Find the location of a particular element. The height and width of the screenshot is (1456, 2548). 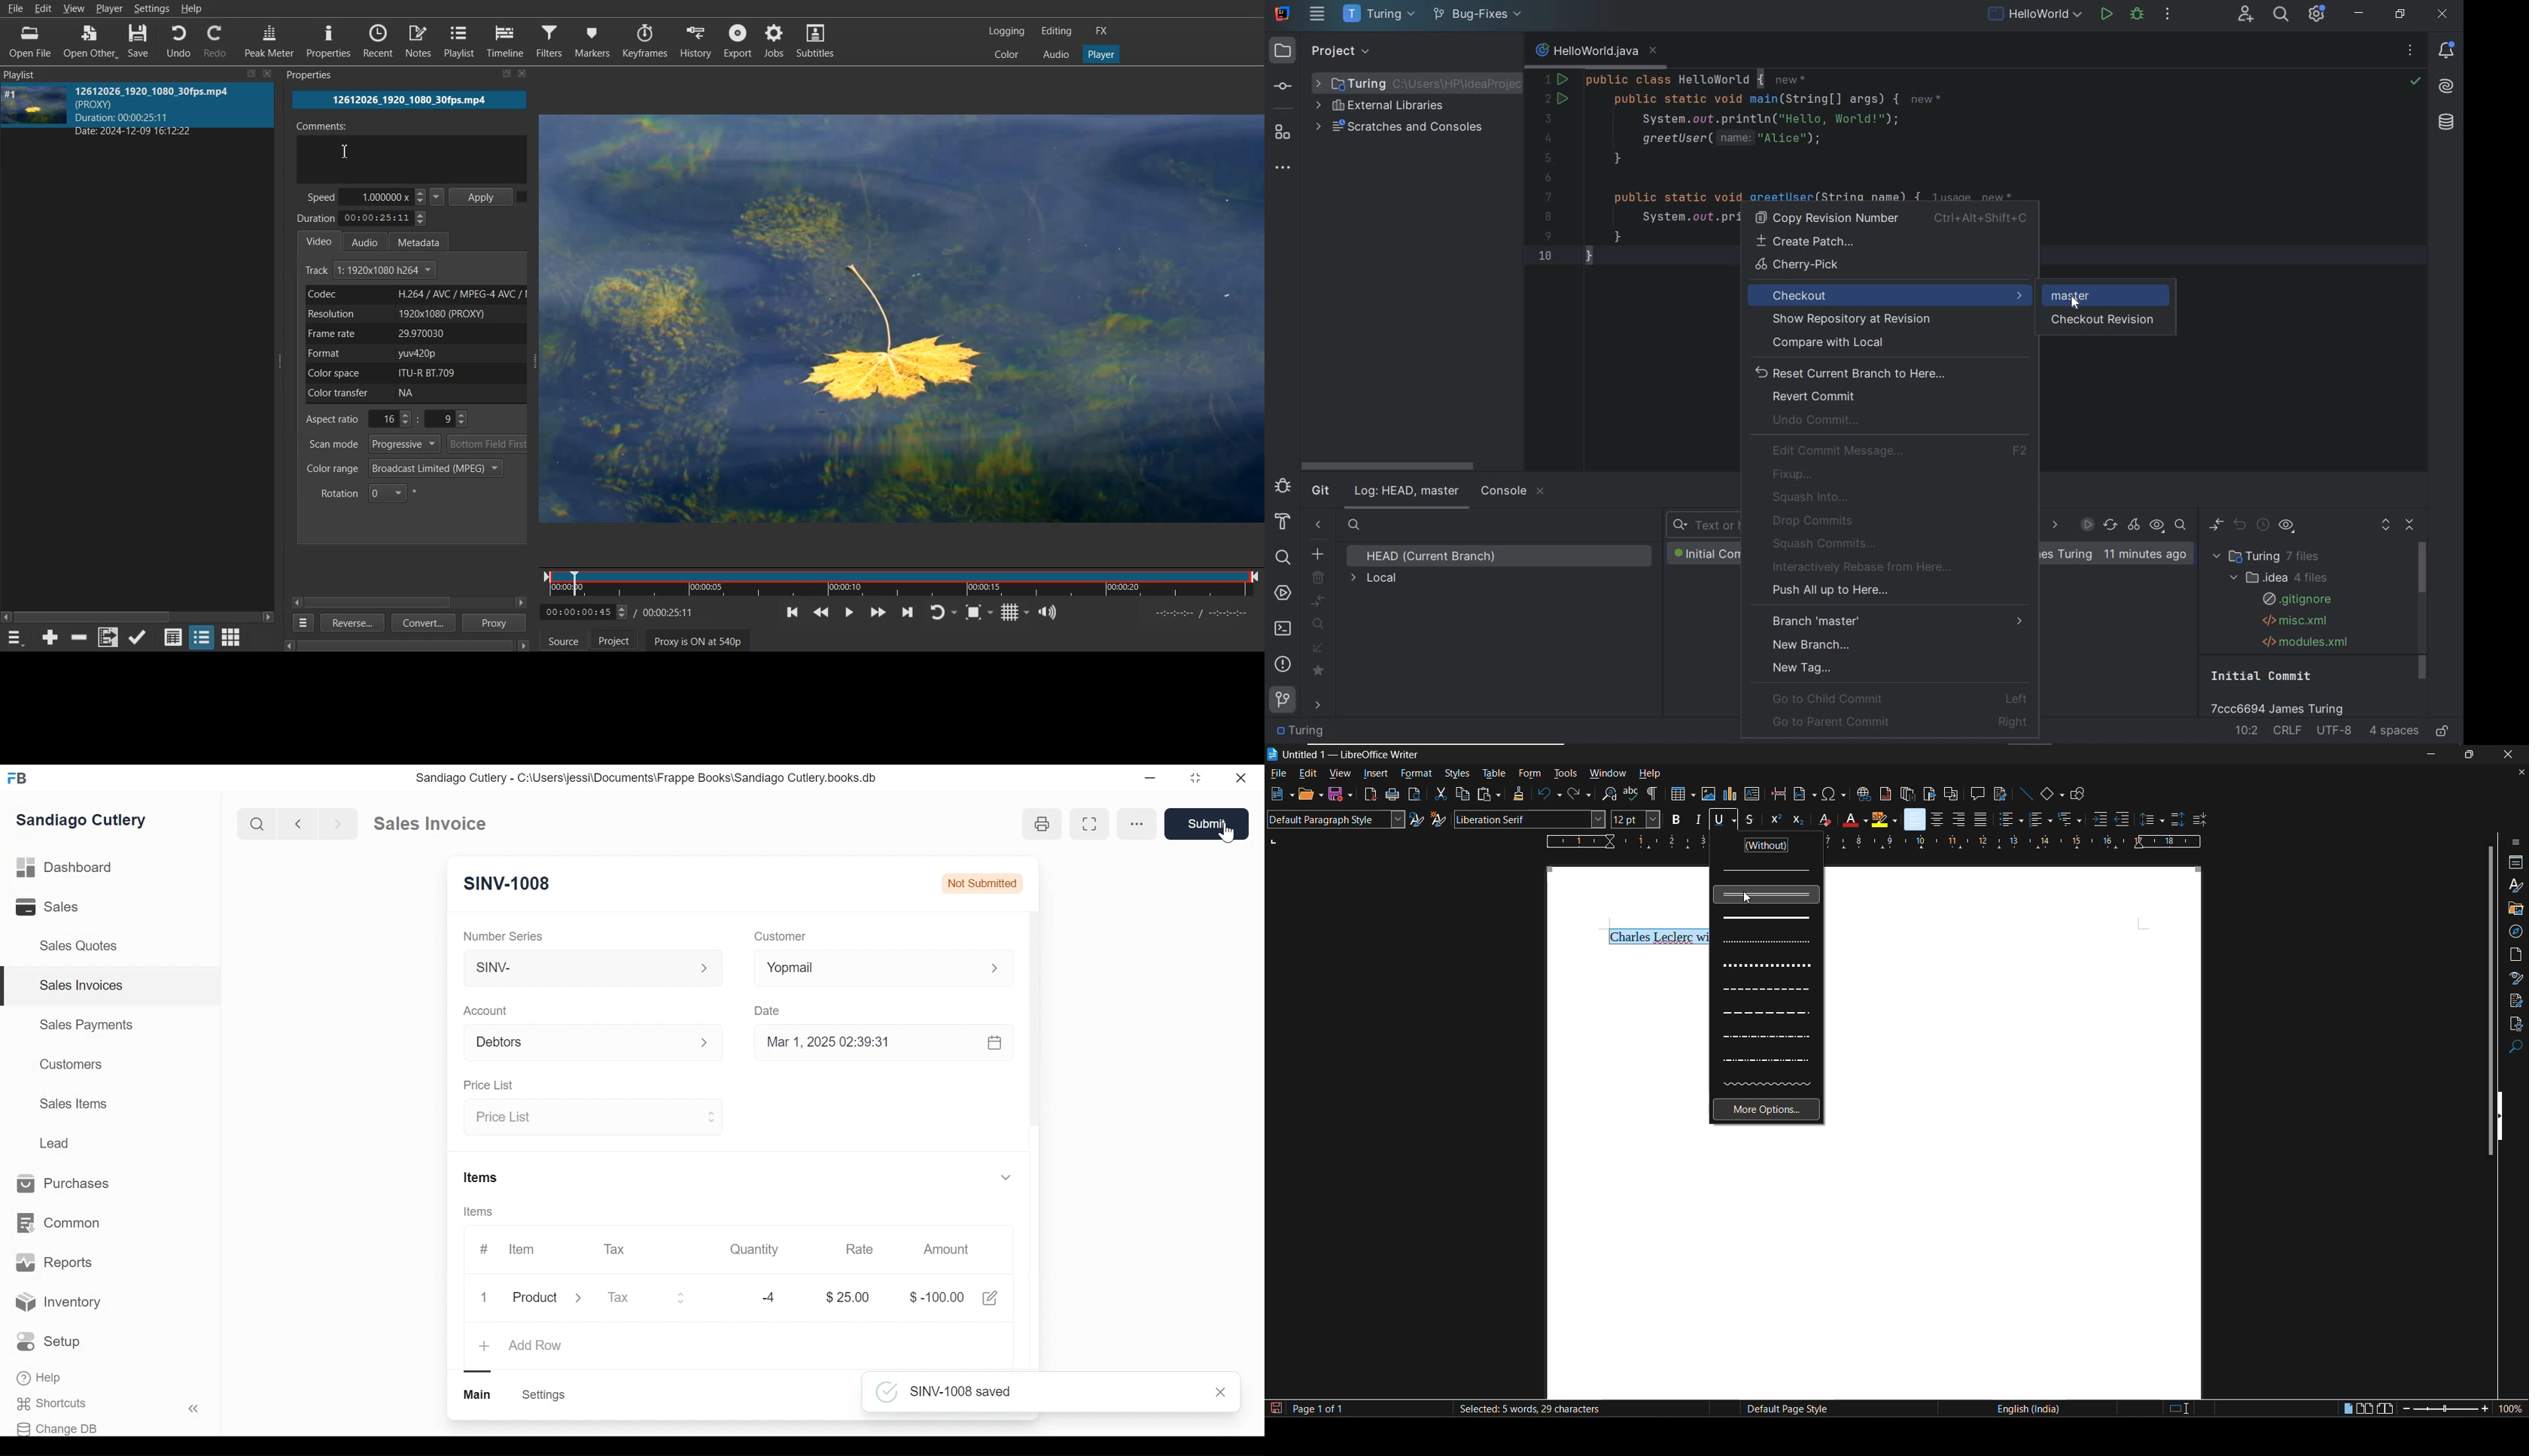

superscipt is located at coordinates (1774, 820).